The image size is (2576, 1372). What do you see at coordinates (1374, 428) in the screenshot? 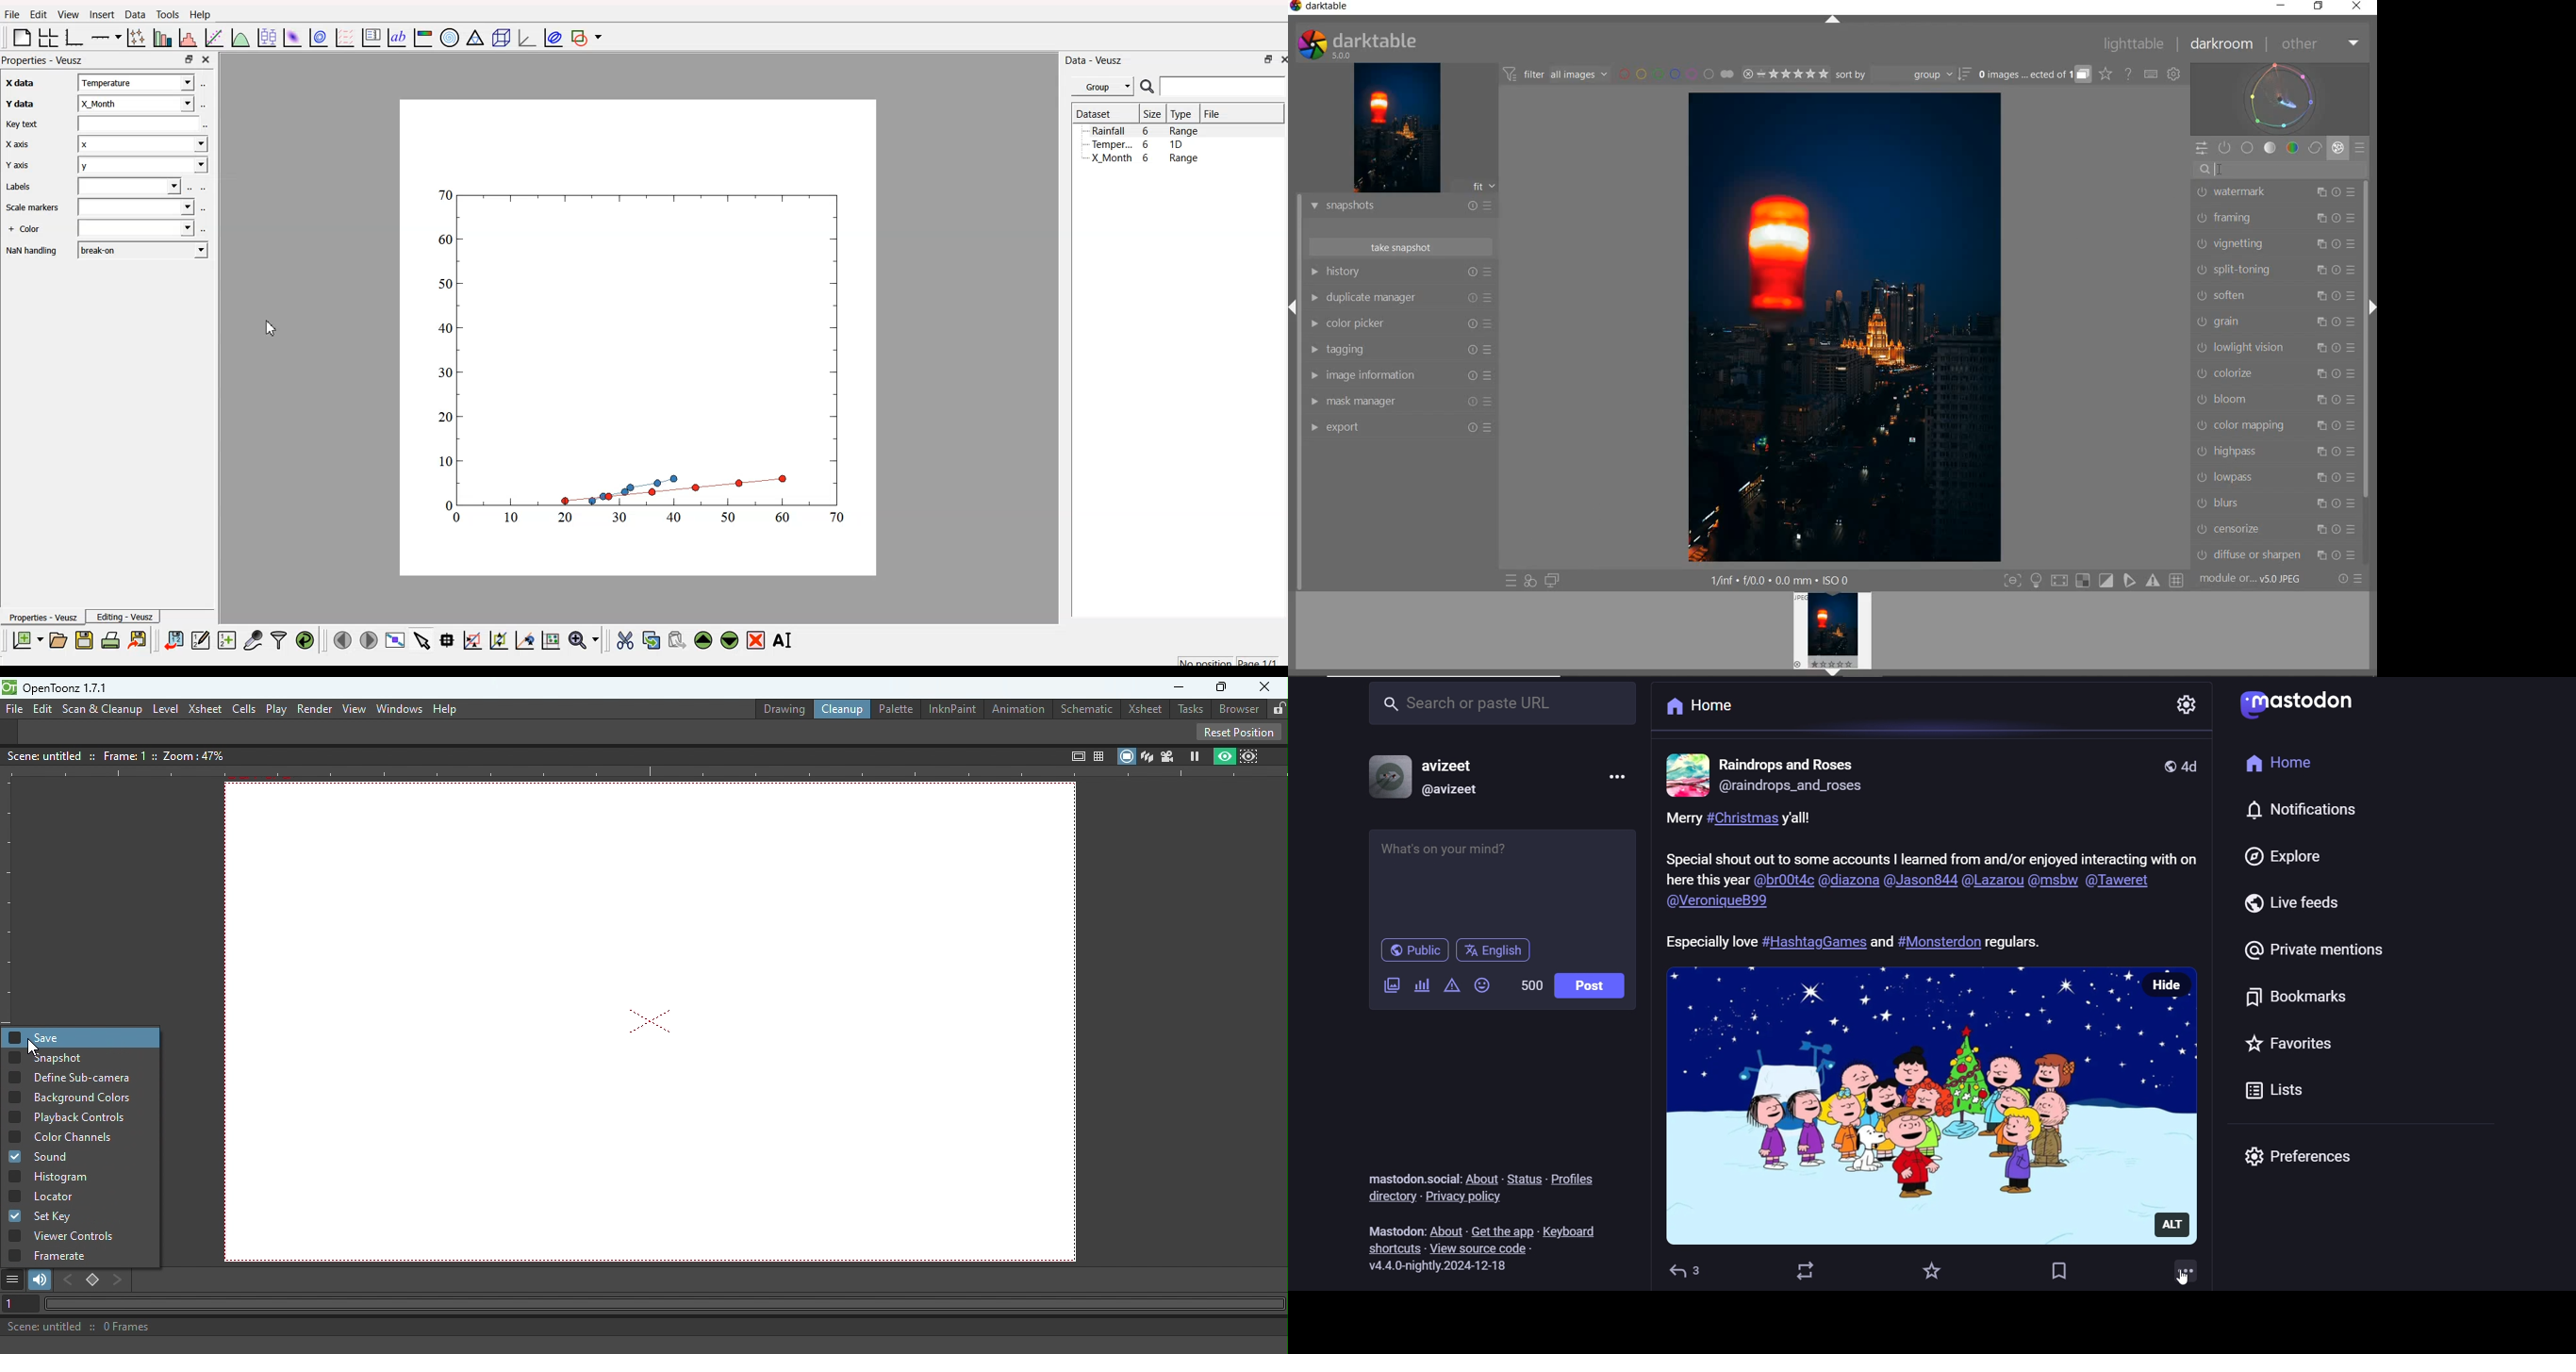
I see `EXPORT` at bounding box center [1374, 428].